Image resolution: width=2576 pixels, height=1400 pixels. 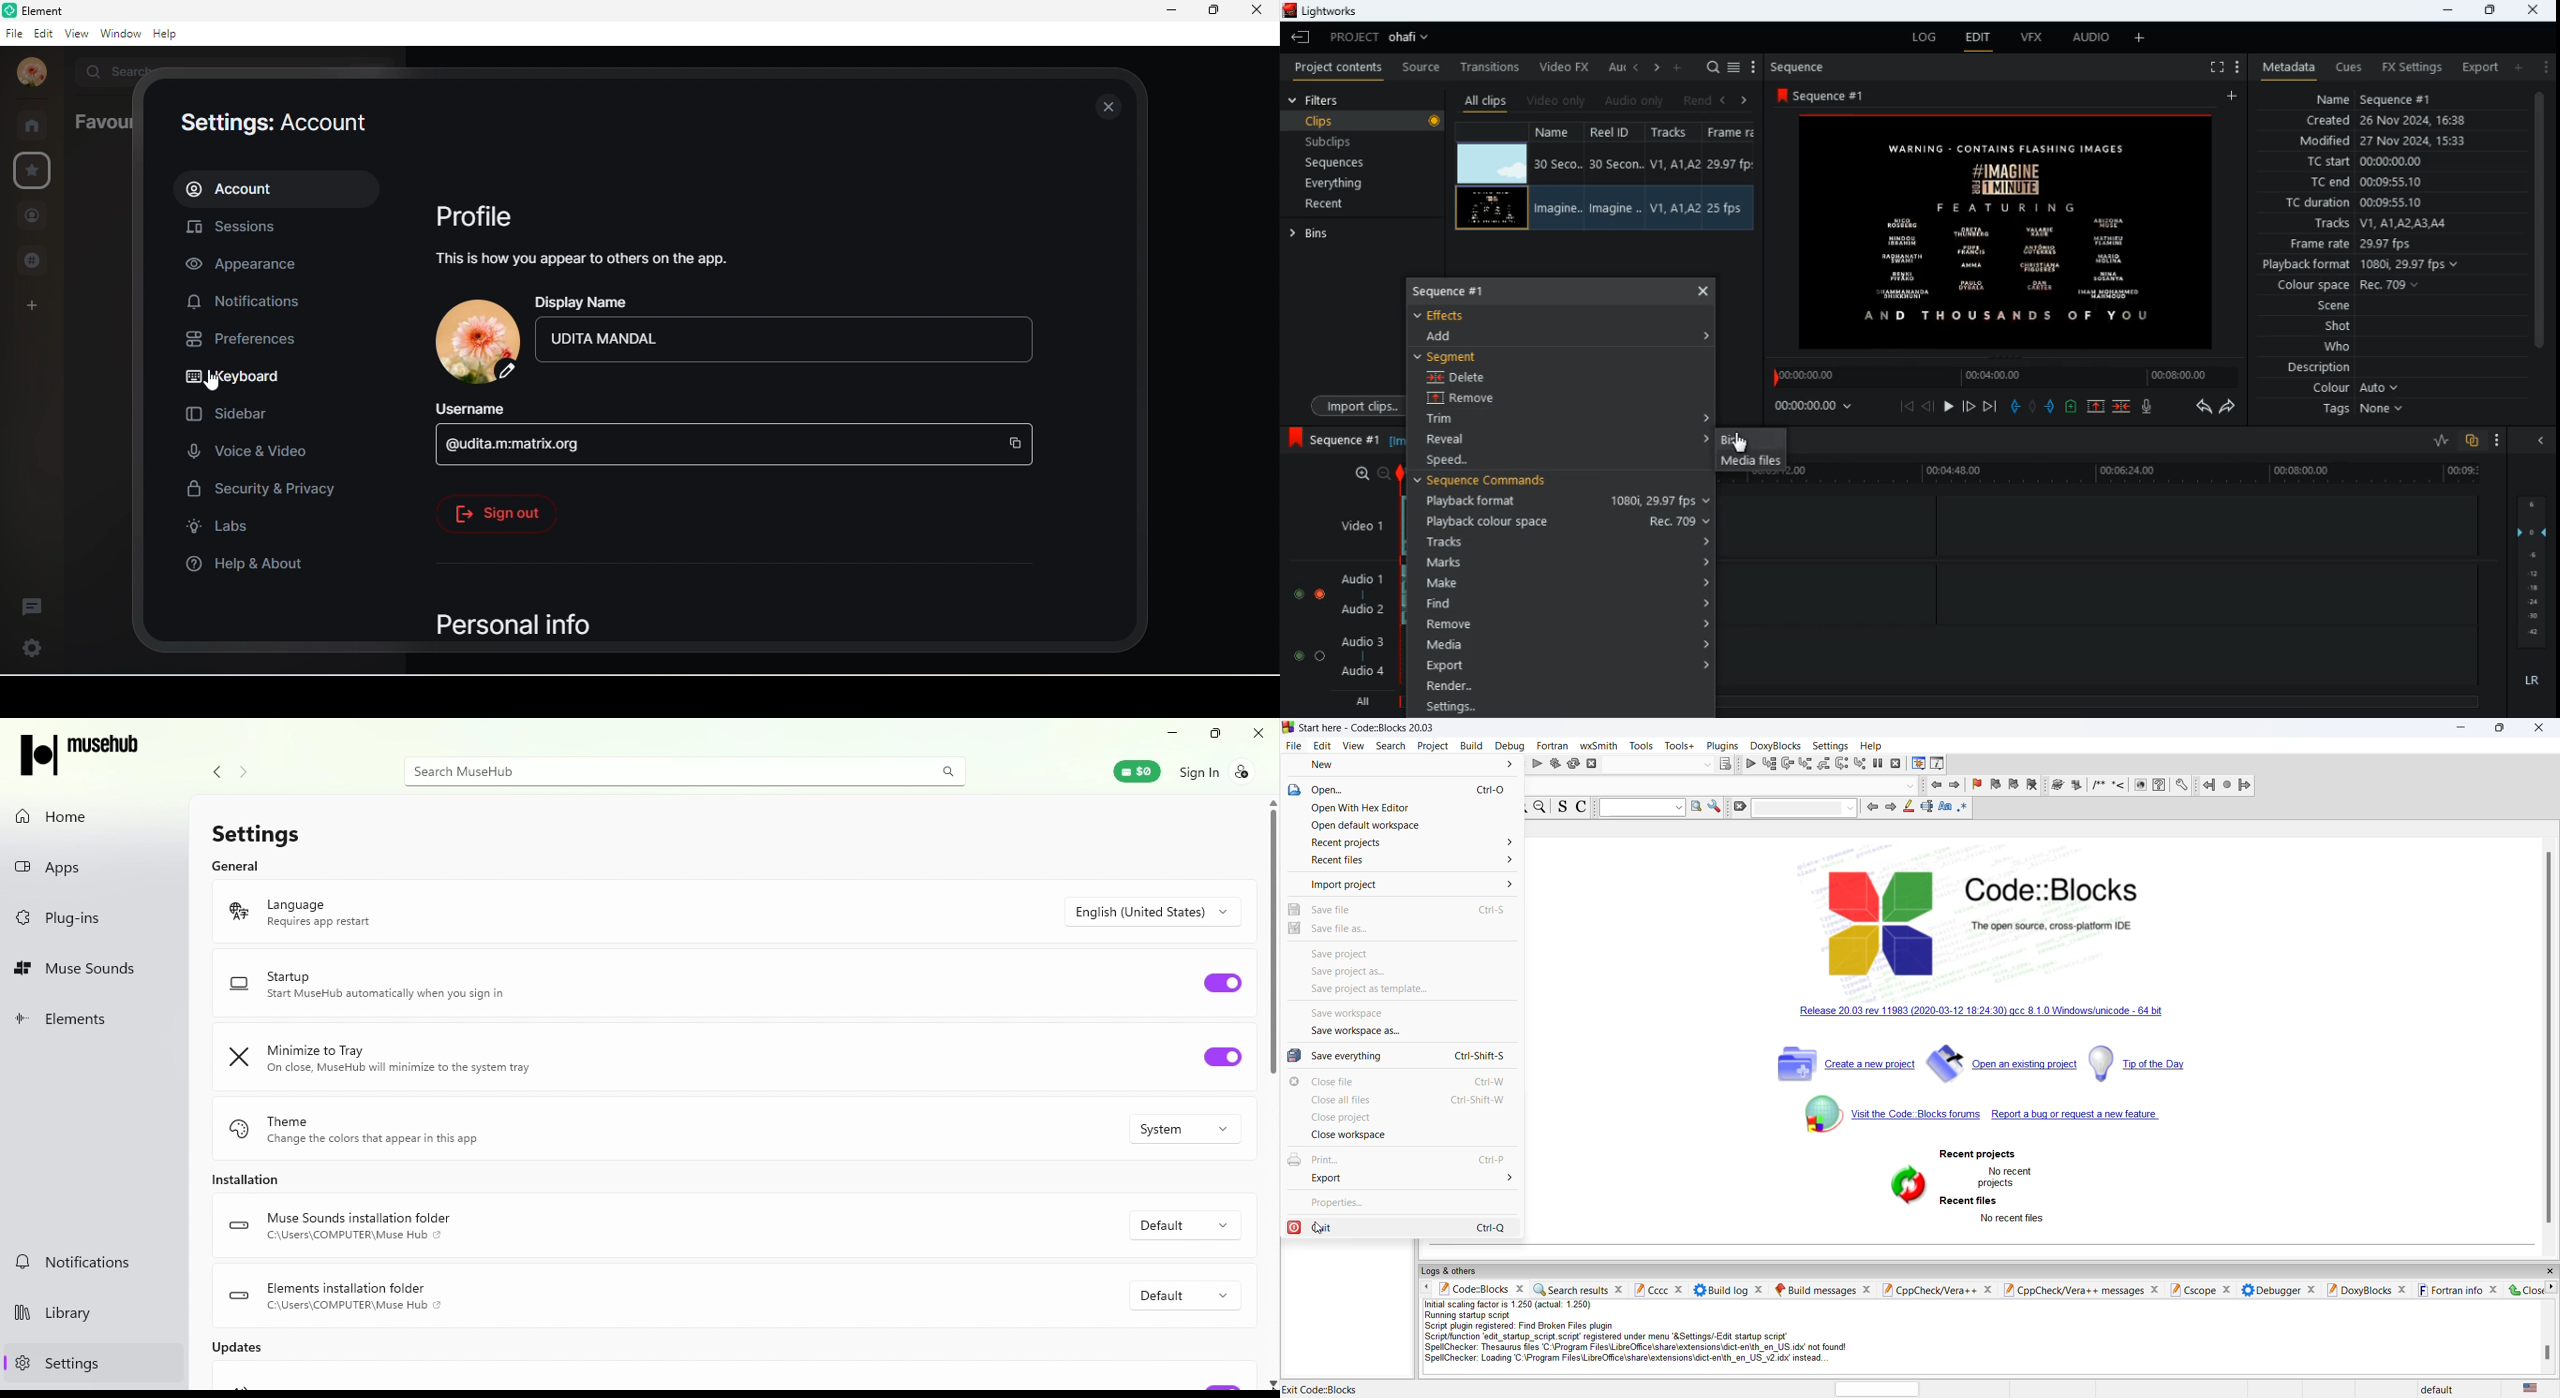 What do you see at coordinates (1968, 406) in the screenshot?
I see `forward` at bounding box center [1968, 406].